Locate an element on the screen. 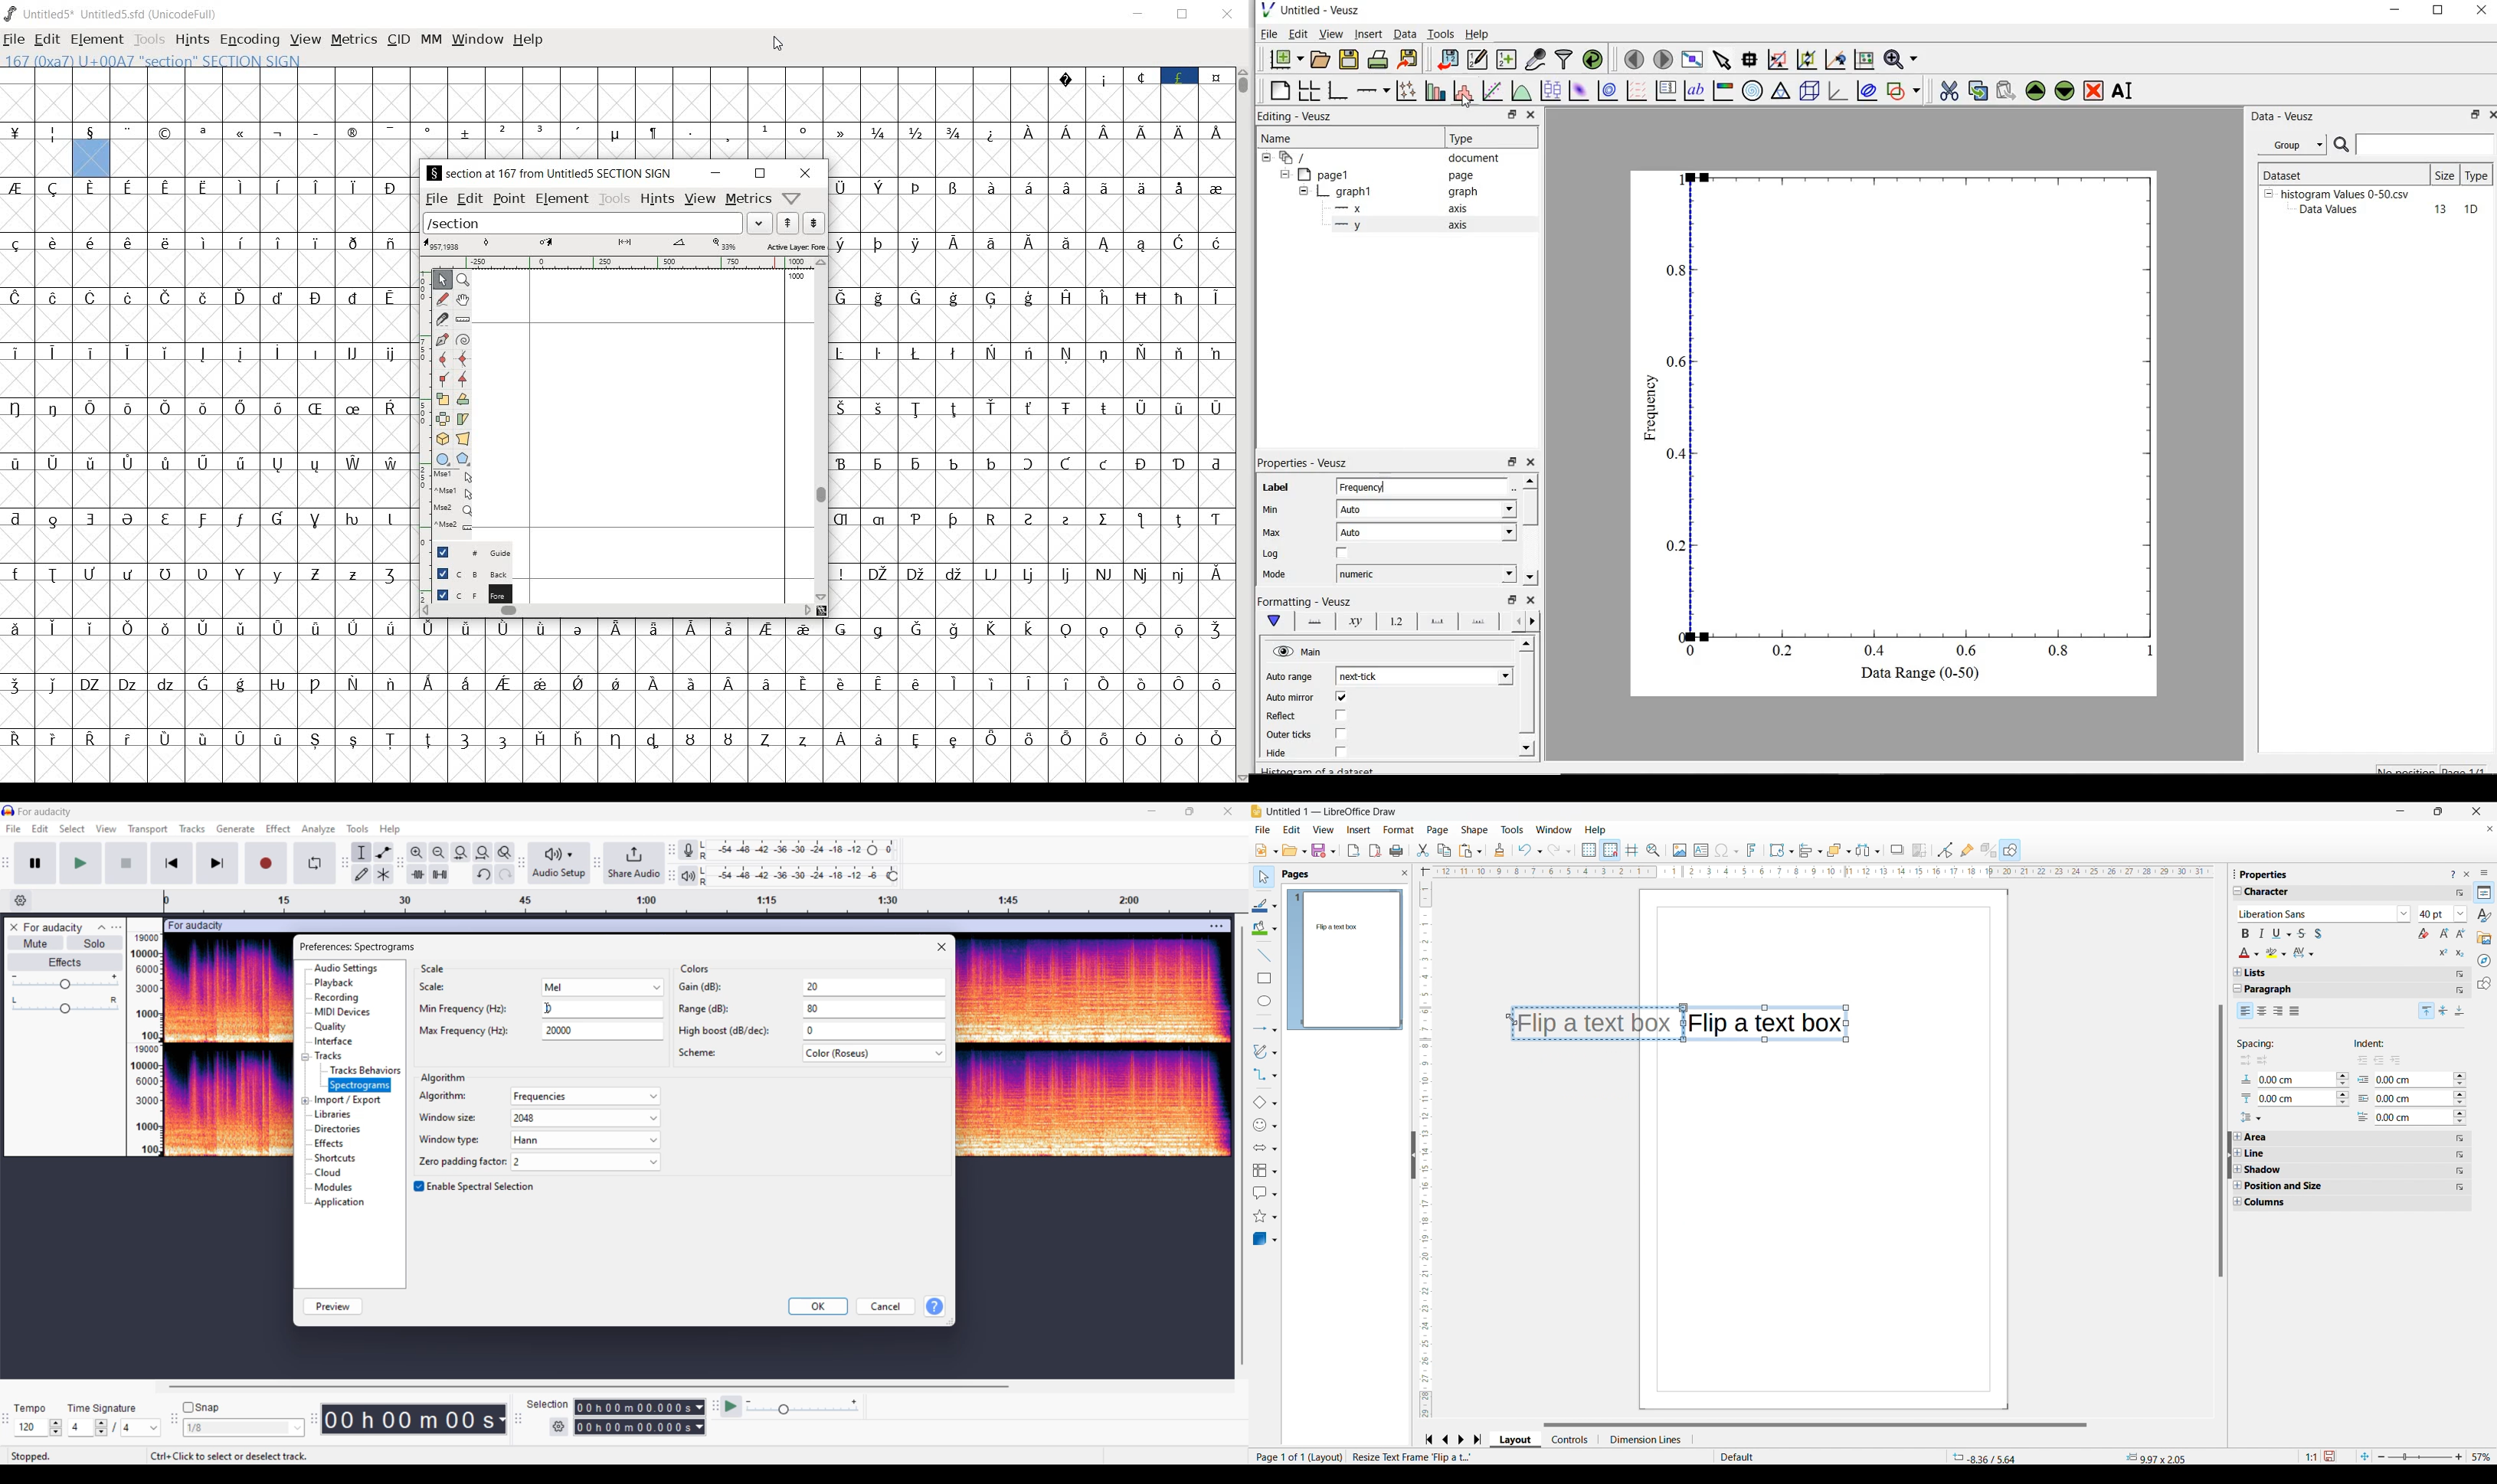  hide is located at coordinates (1300, 652).